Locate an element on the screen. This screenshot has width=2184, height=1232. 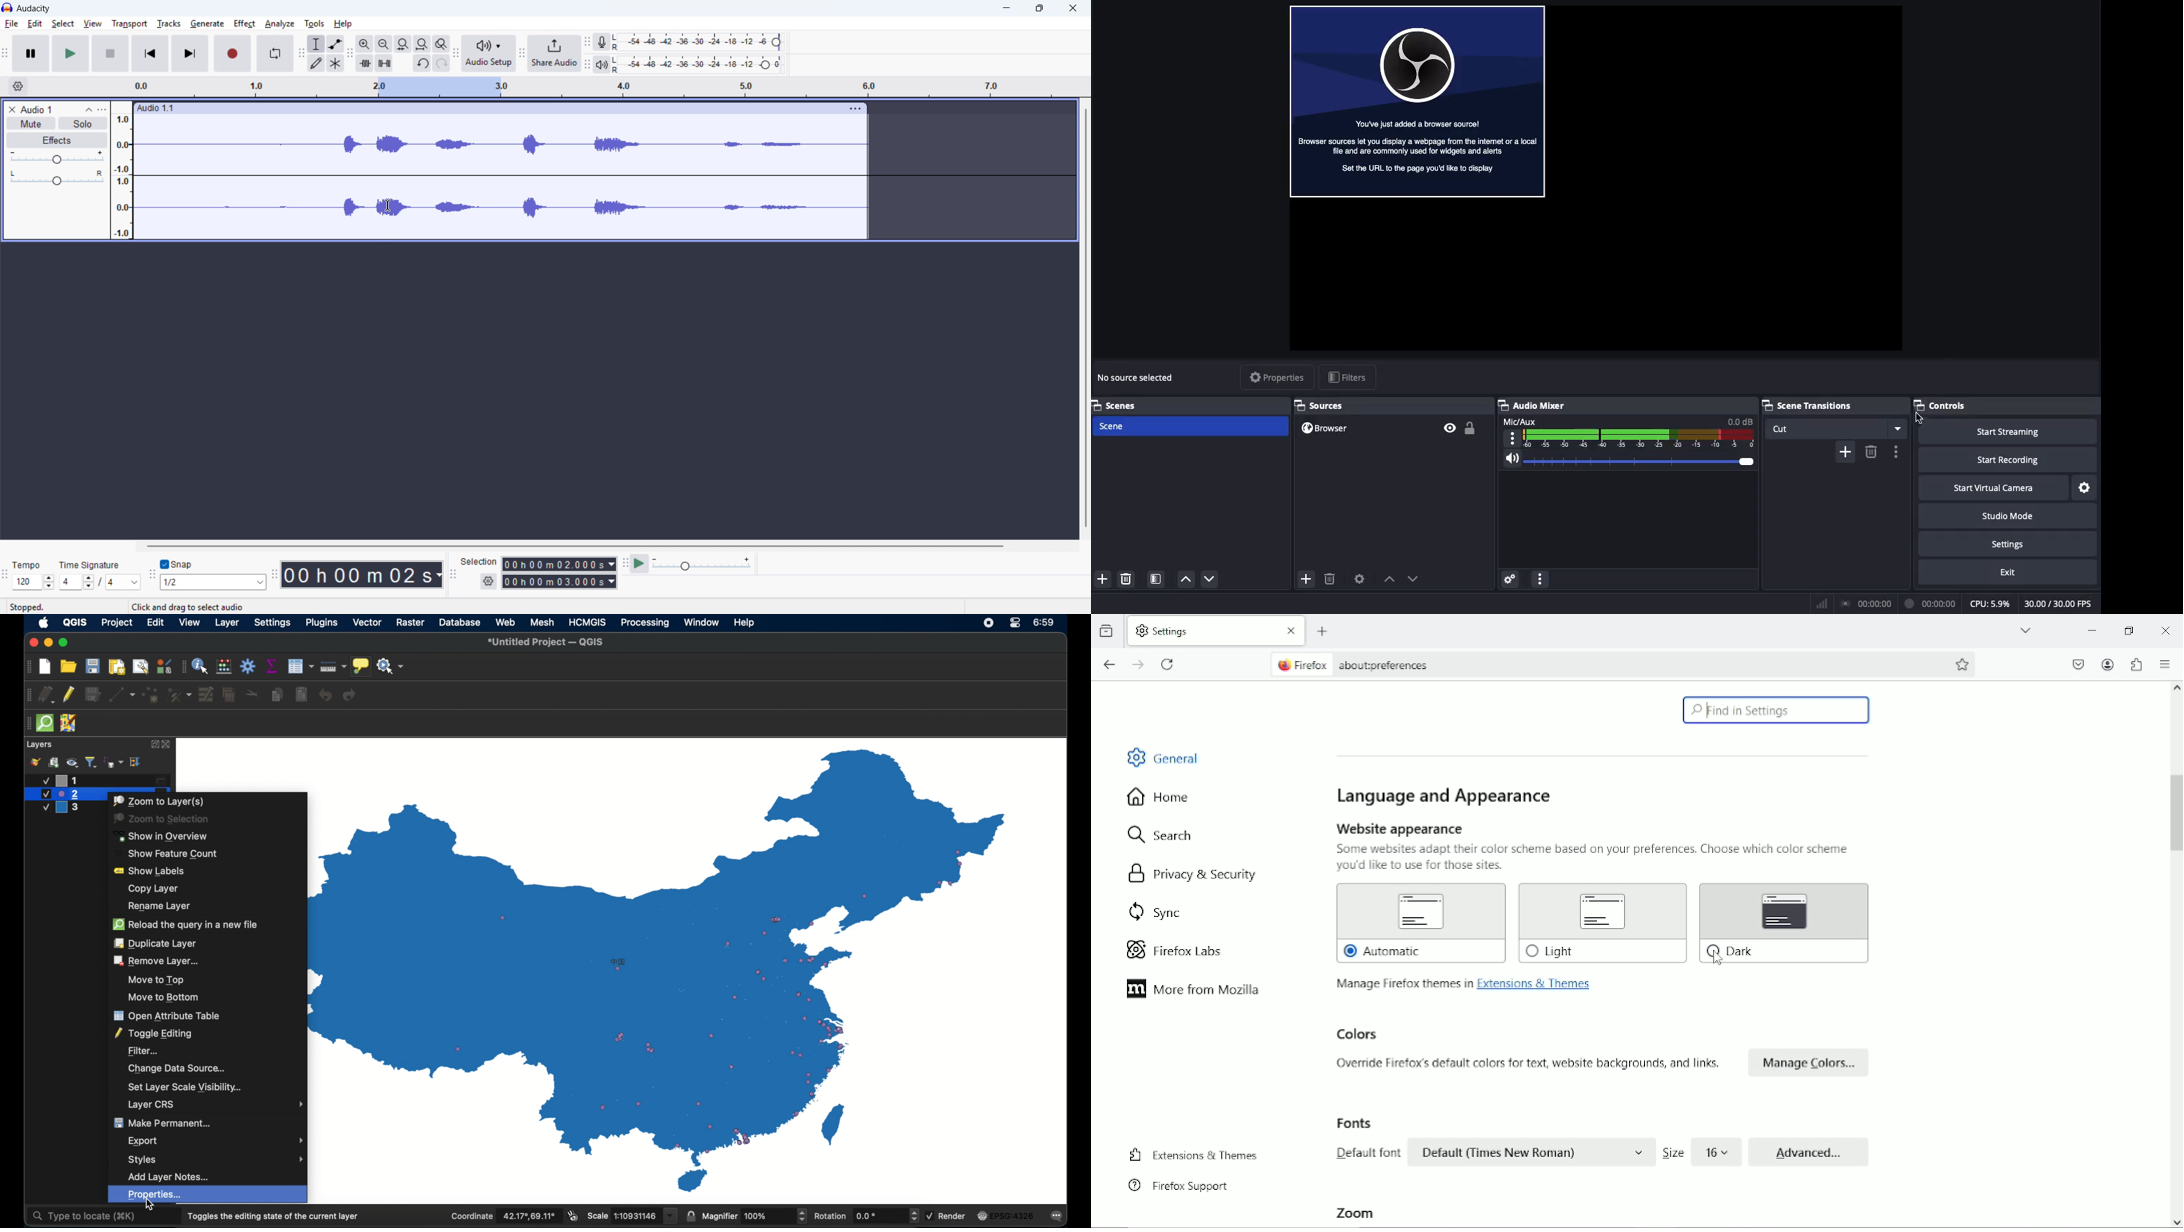
Vertical scroll bar is located at coordinates (1087, 319).